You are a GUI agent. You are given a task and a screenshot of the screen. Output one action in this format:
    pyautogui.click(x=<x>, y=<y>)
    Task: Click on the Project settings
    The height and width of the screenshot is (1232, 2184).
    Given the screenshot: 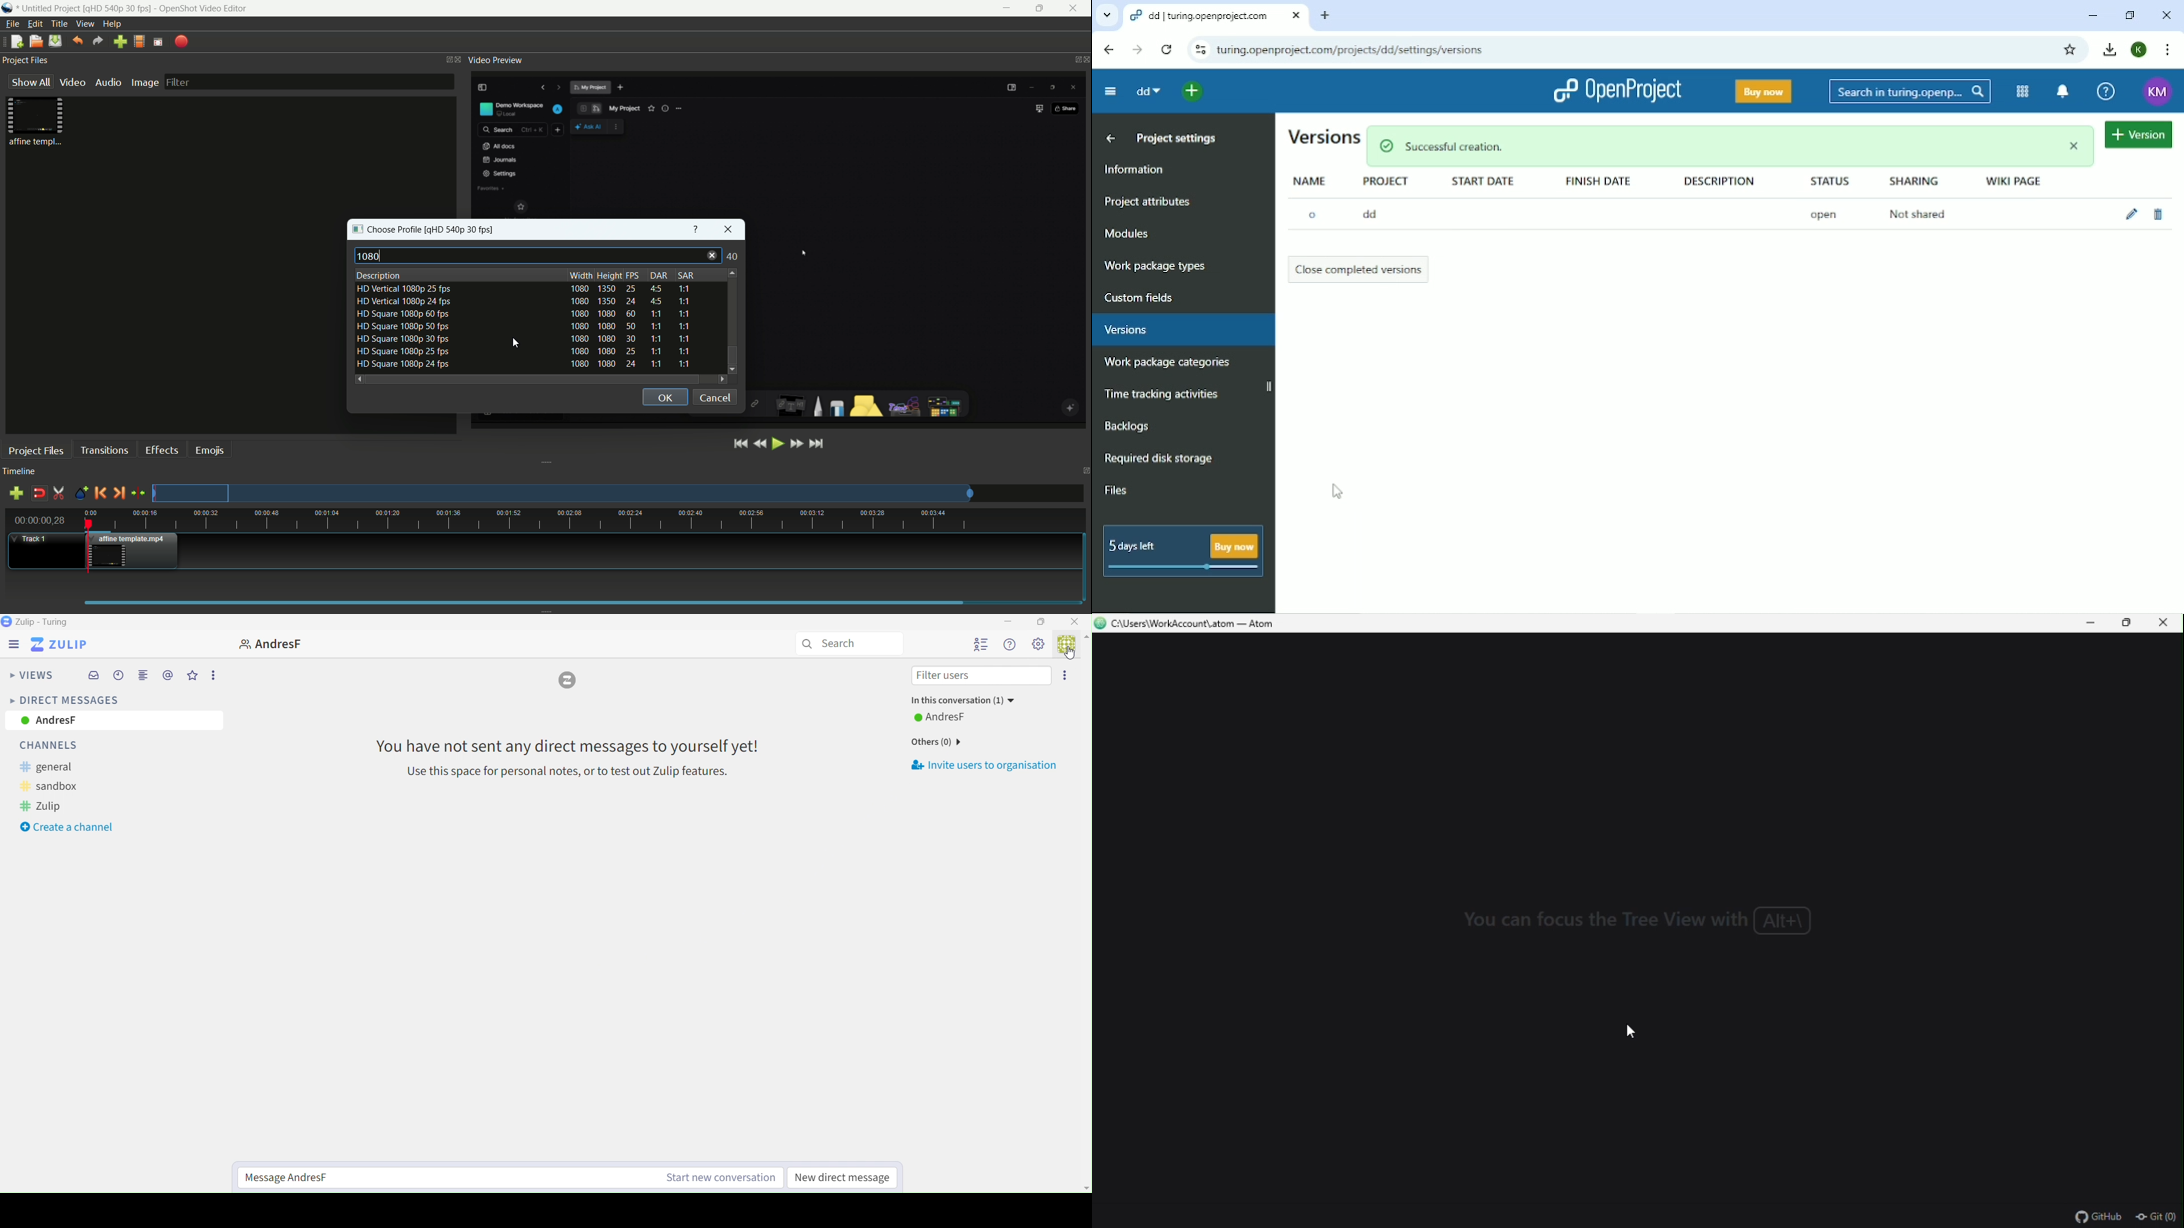 What is the action you would take?
    pyautogui.click(x=1176, y=137)
    